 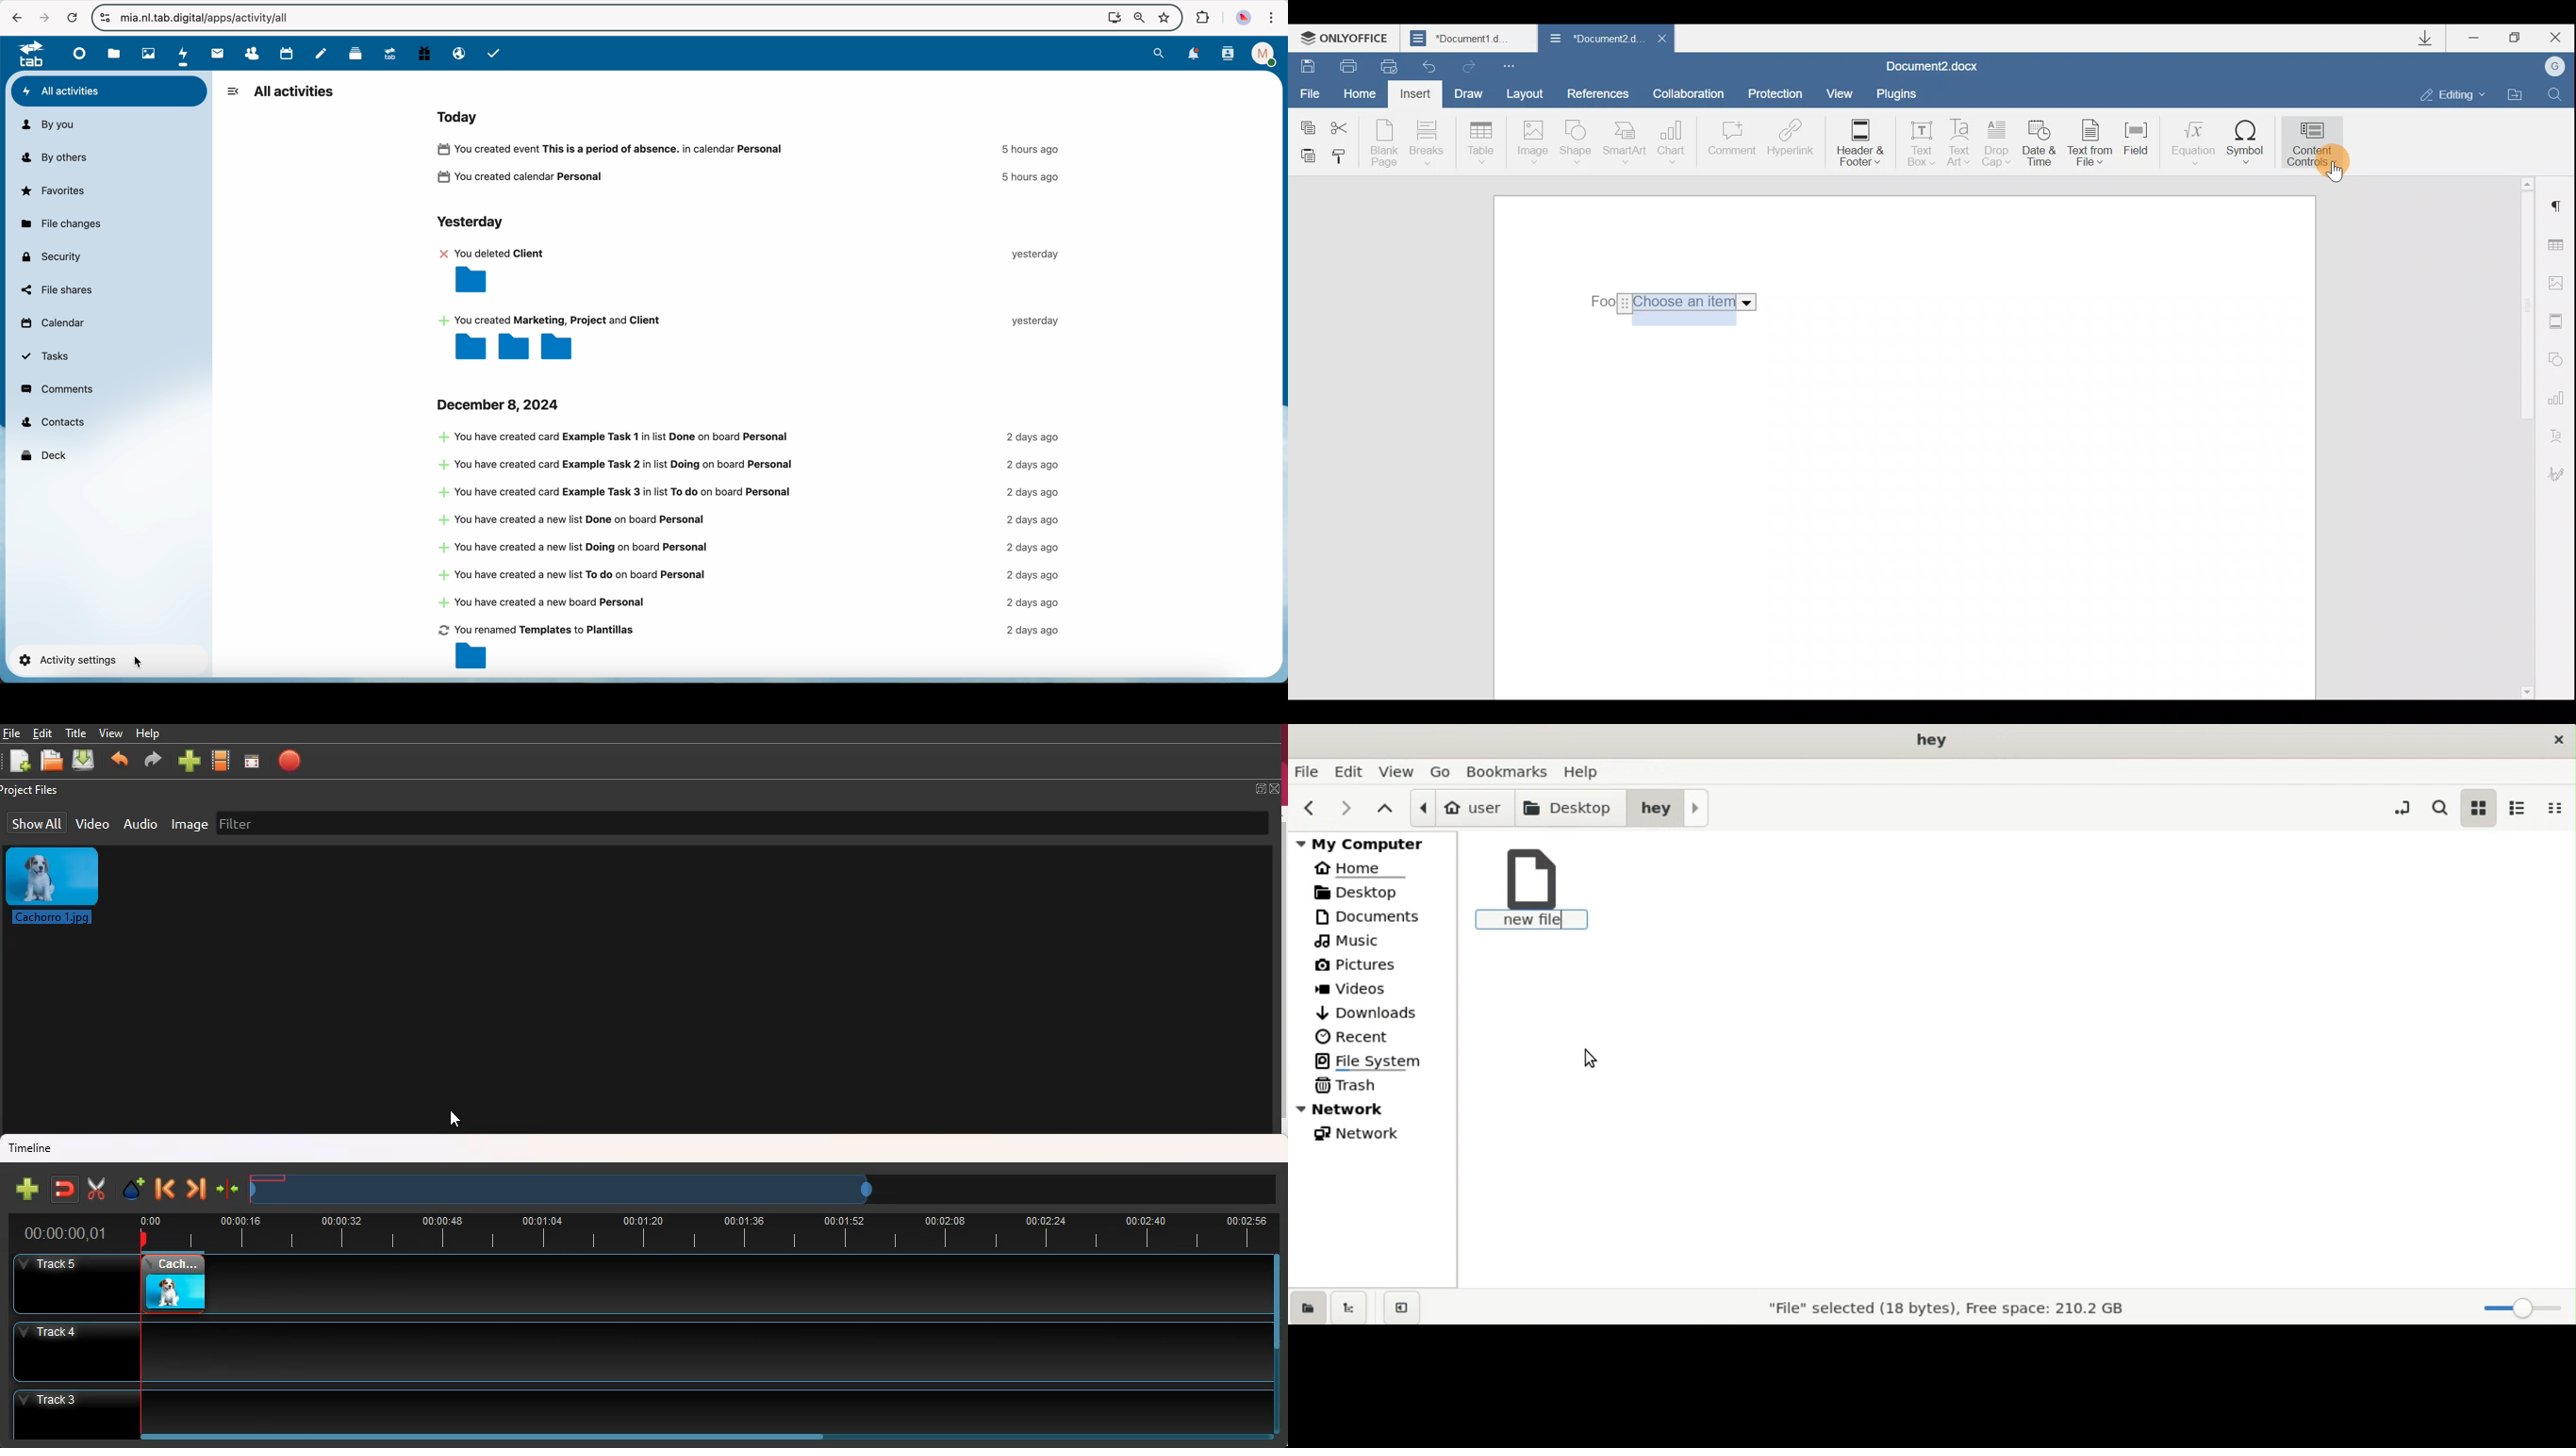 I want to click on Signature settings, so click(x=2562, y=474).